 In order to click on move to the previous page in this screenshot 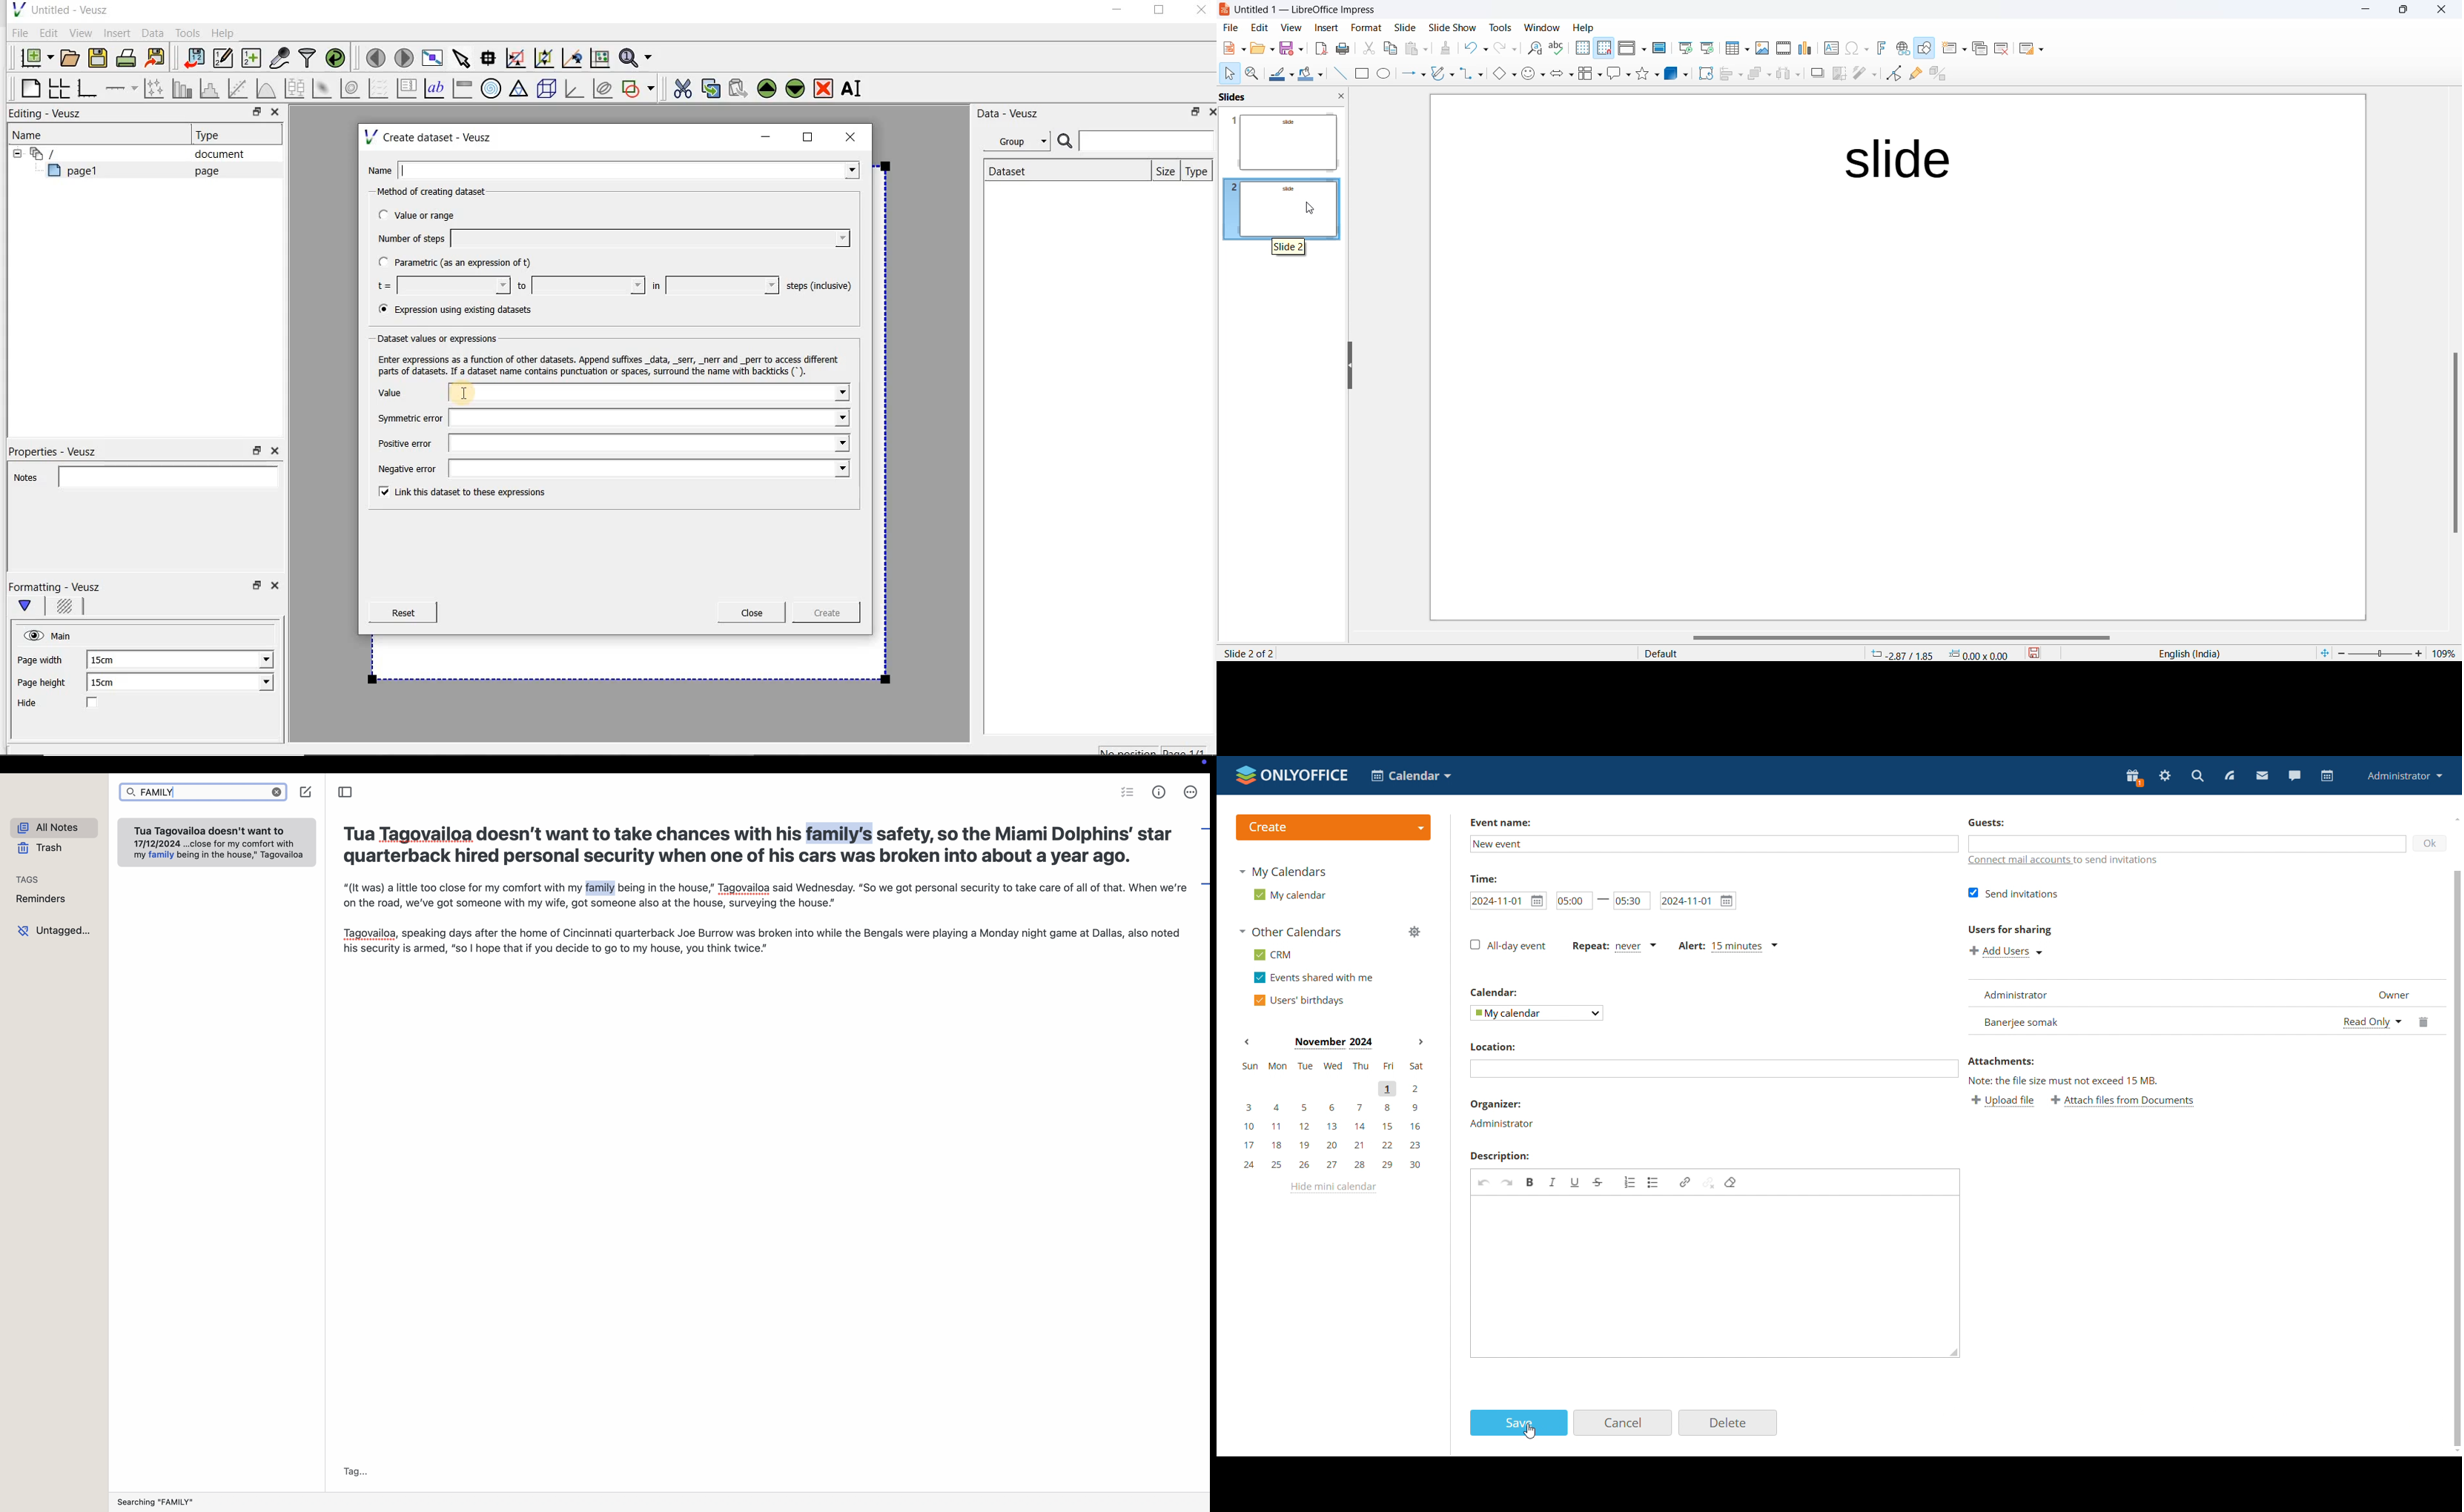, I will do `click(377, 56)`.